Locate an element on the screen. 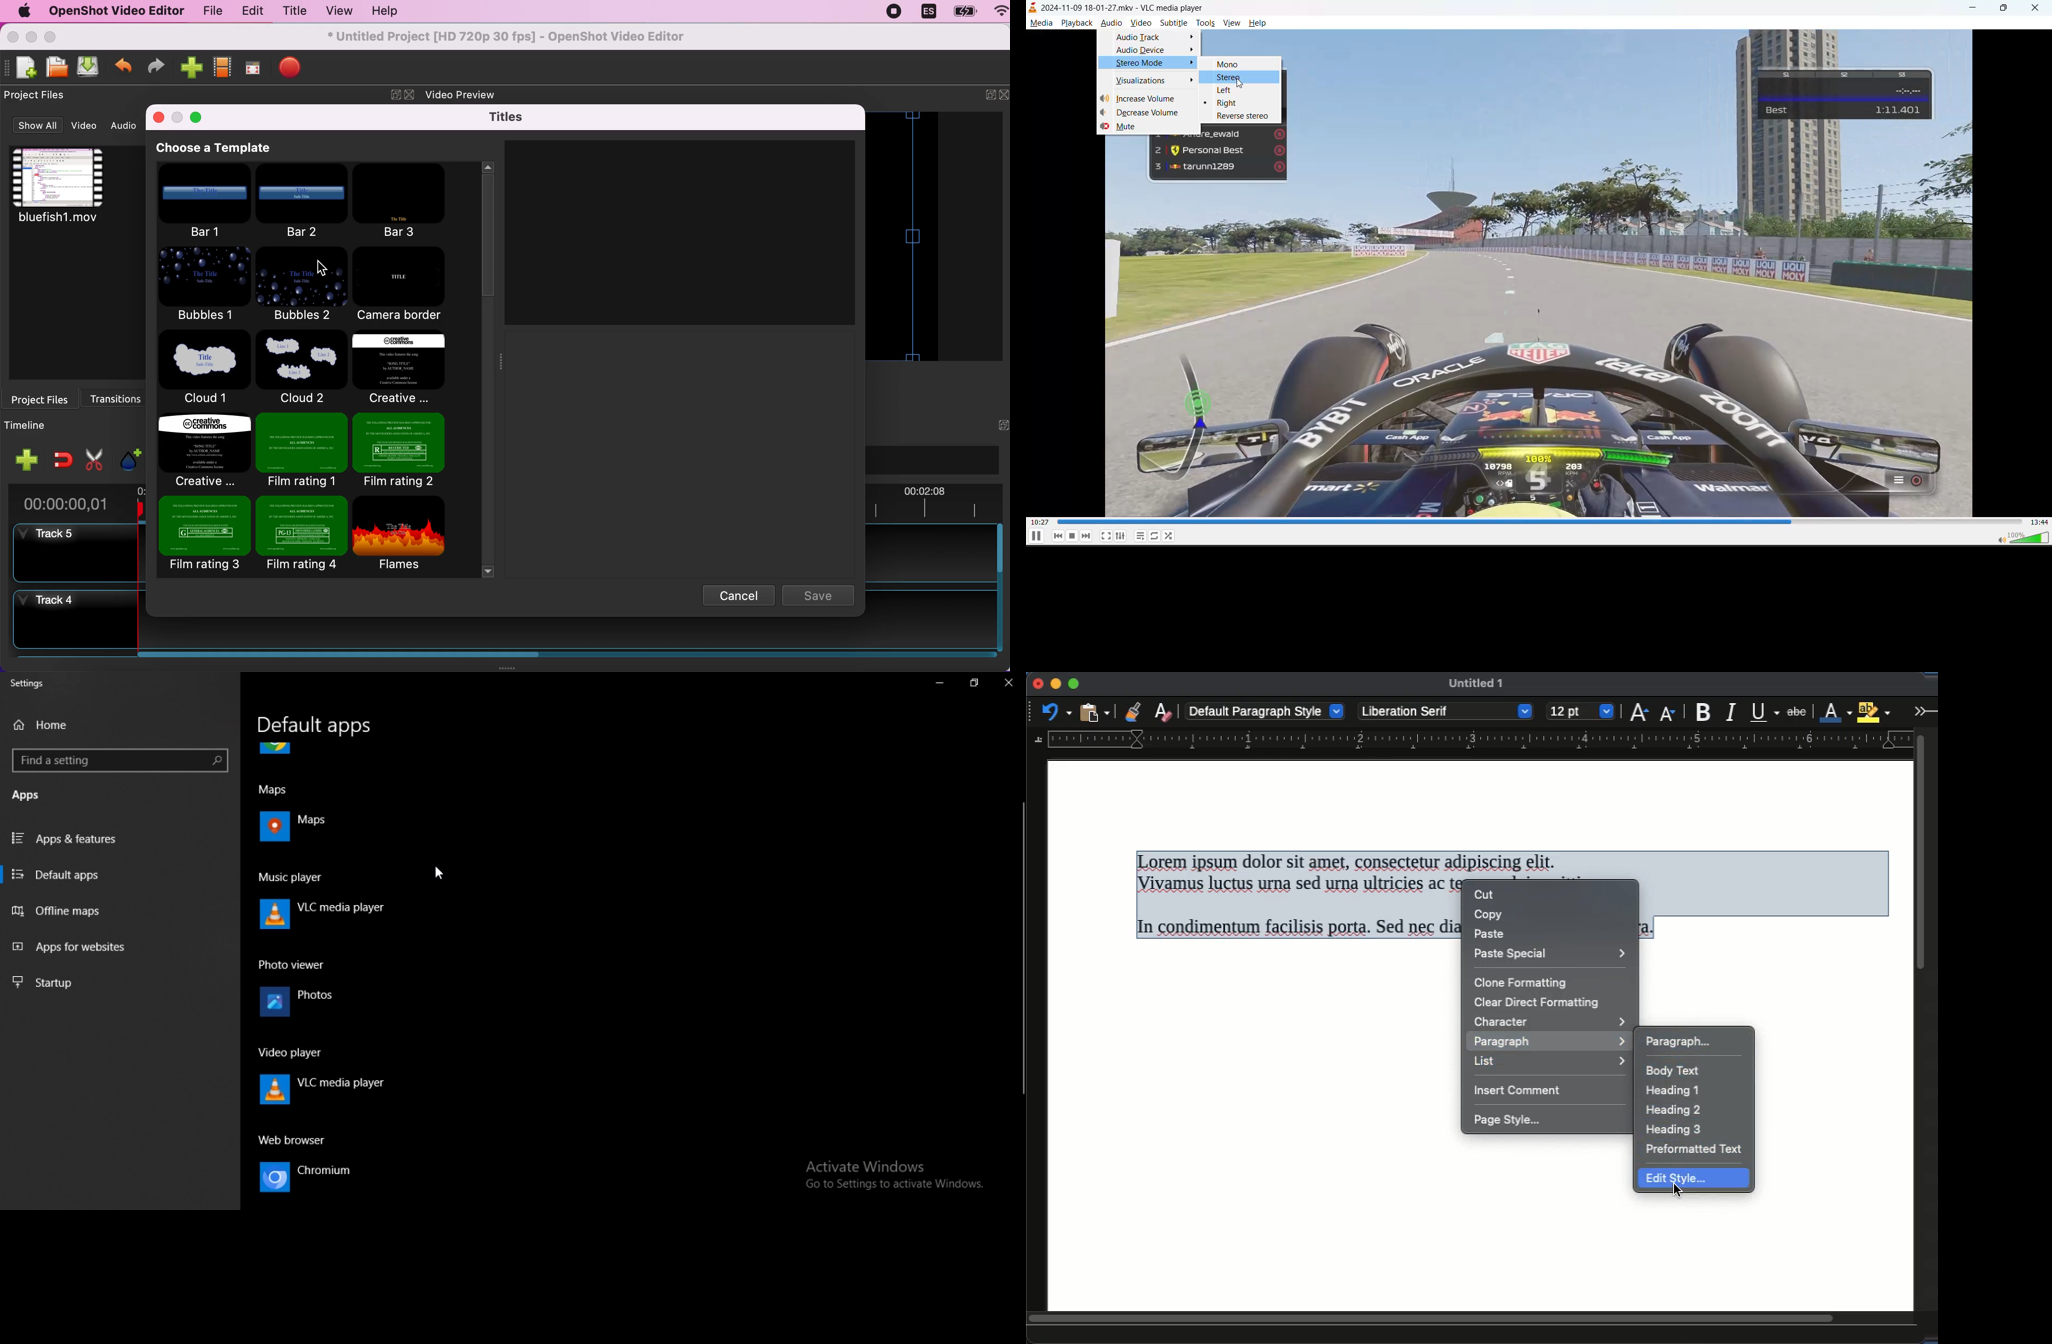 The height and width of the screenshot is (1344, 2072). reverse stereo is located at coordinates (1243, 118).